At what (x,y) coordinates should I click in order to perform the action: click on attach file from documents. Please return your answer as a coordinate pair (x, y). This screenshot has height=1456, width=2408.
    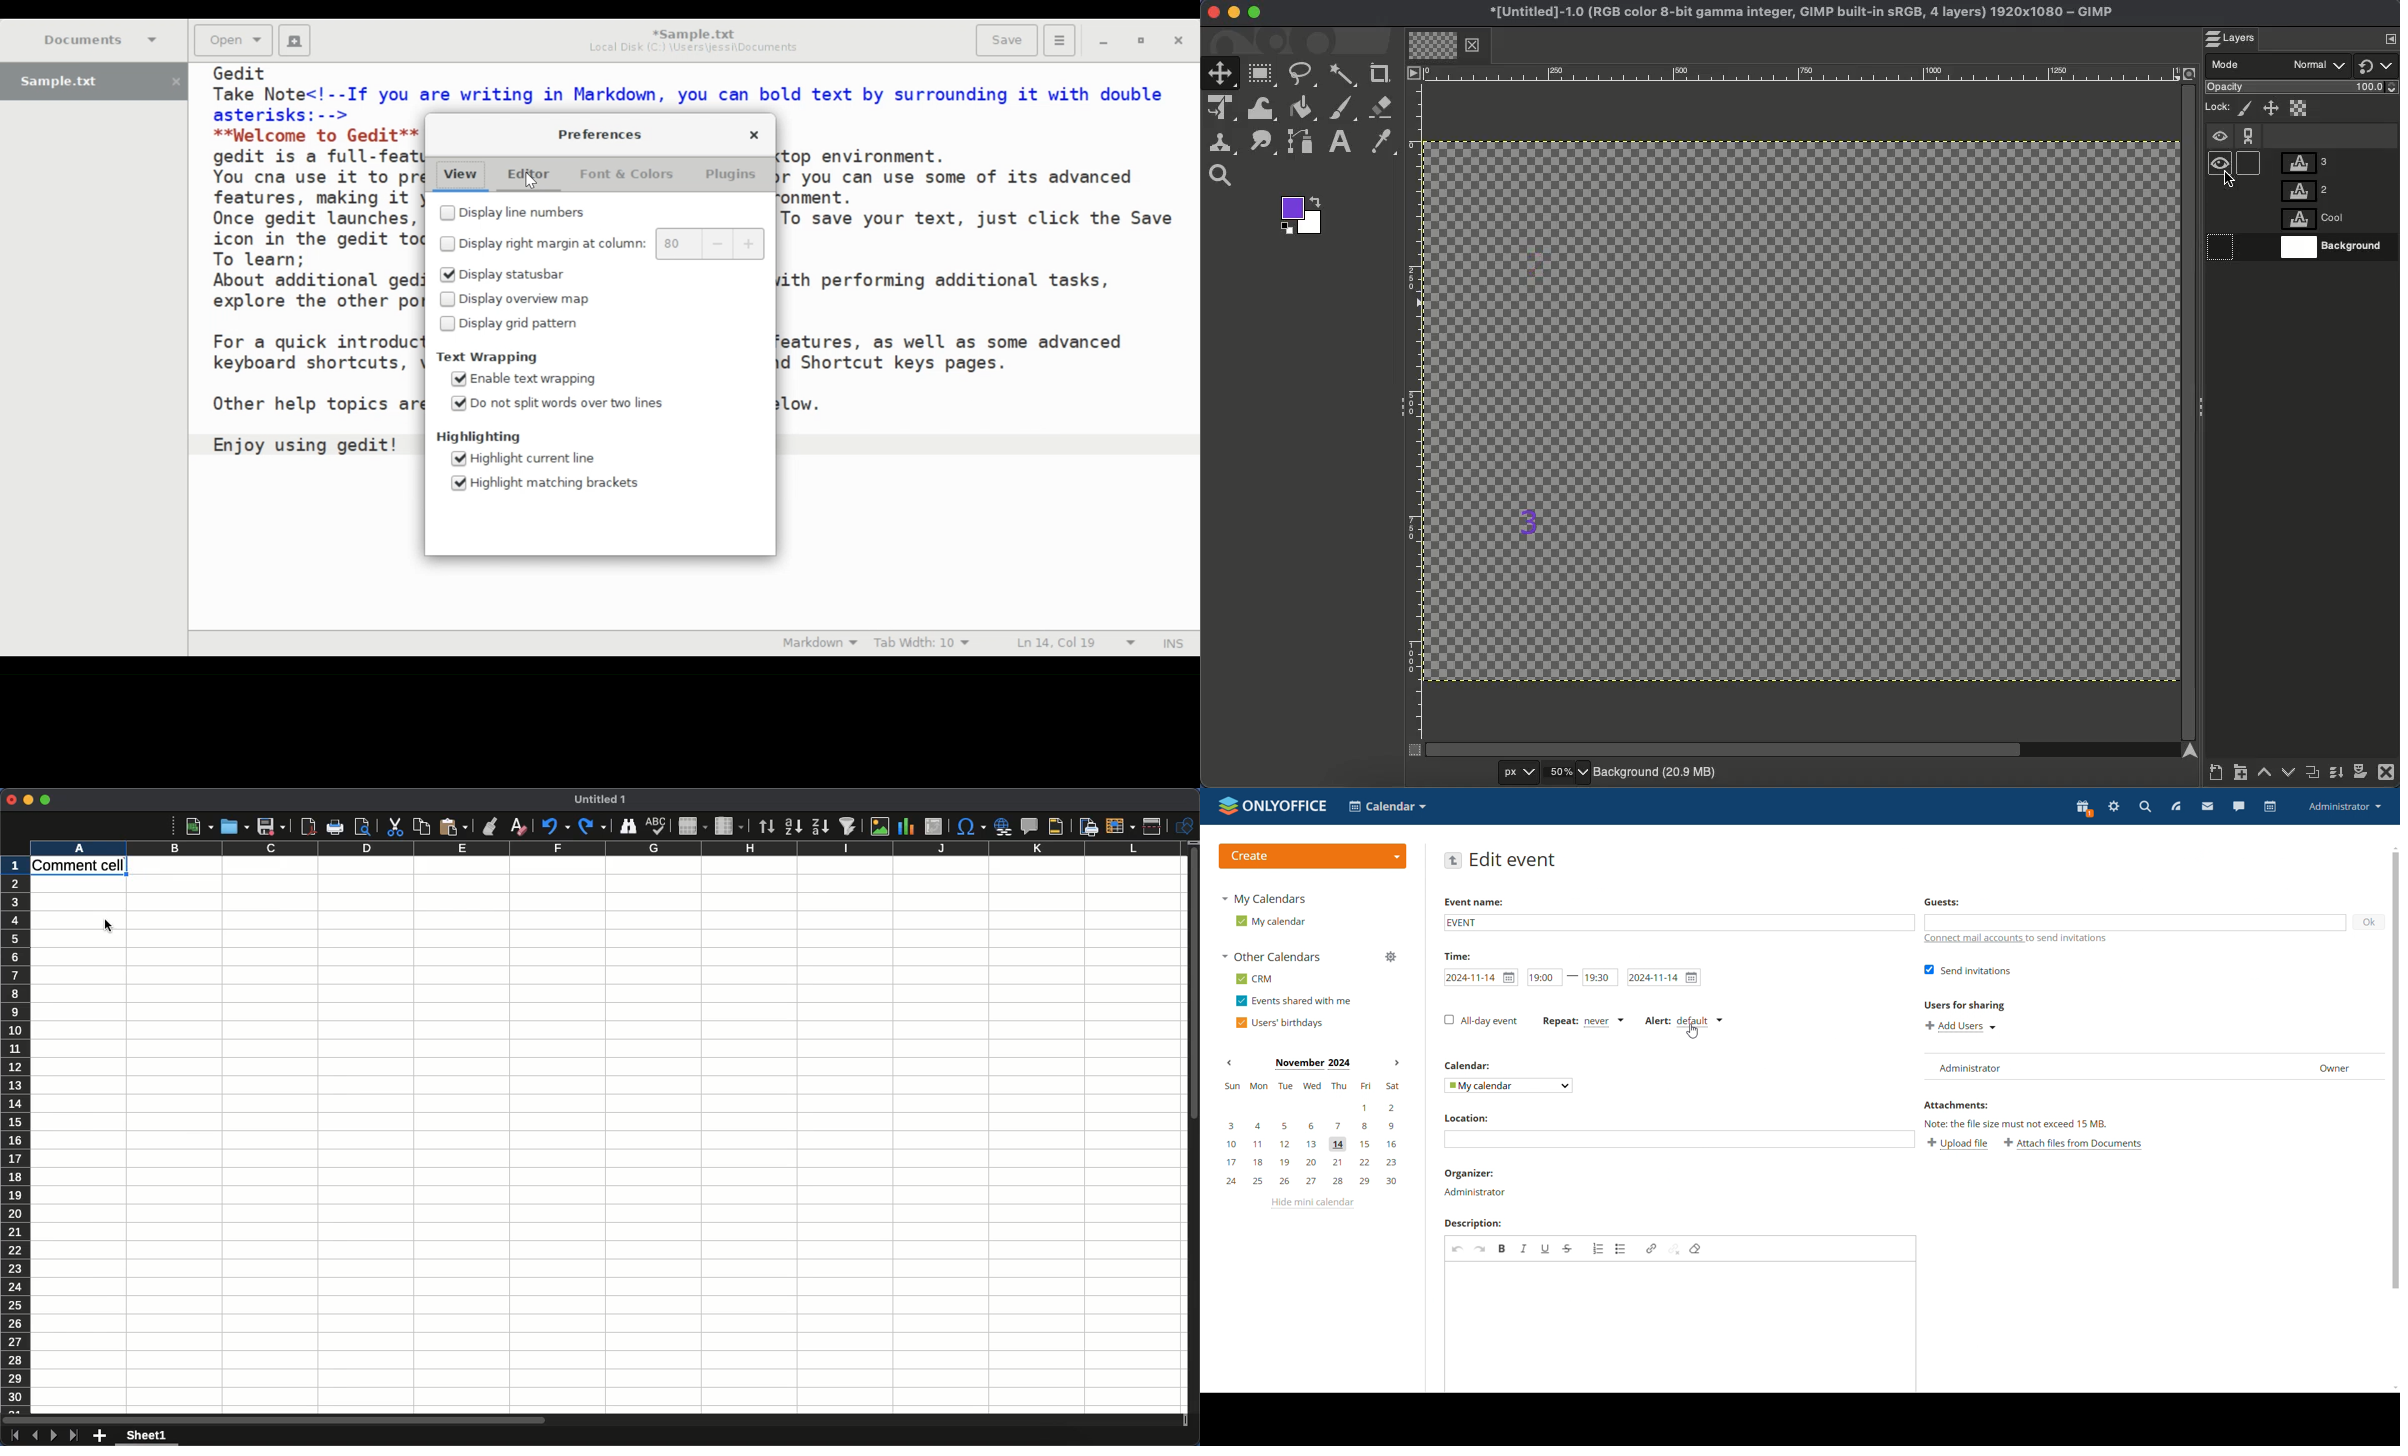
    Looking at the image, I should click on (2073, 1144).